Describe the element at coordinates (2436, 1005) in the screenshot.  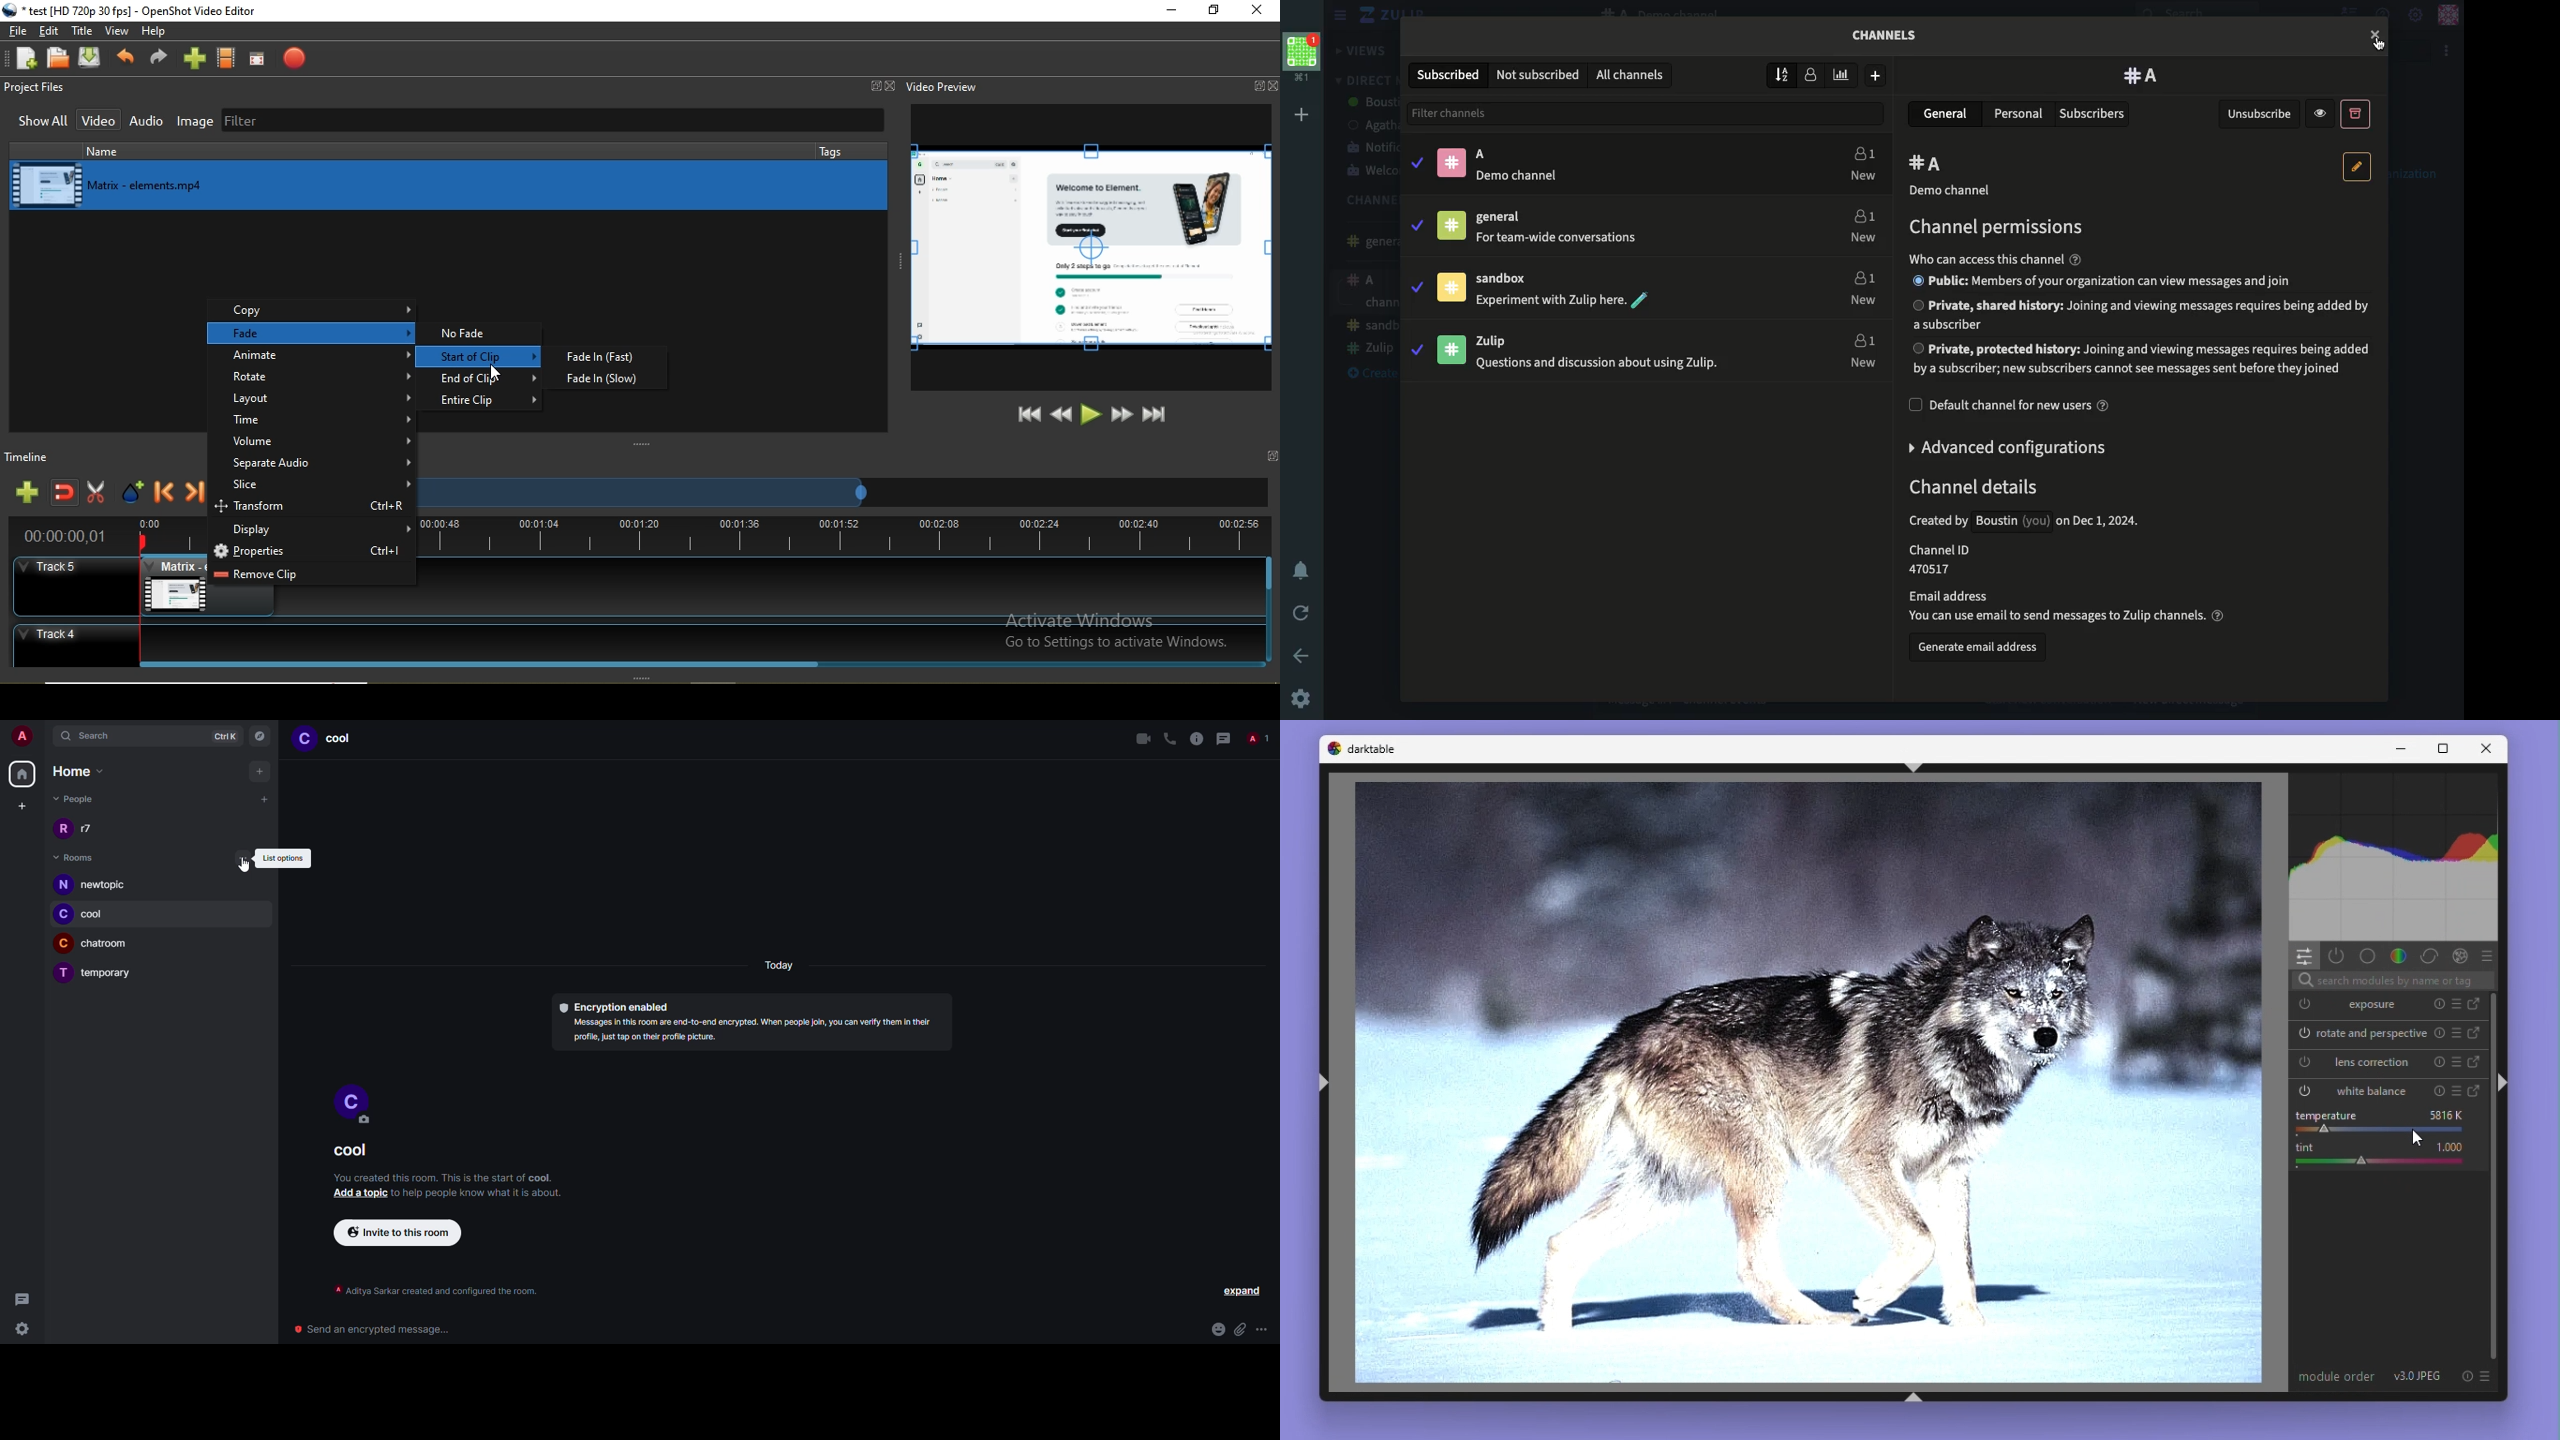
I see `Reset` at that location.